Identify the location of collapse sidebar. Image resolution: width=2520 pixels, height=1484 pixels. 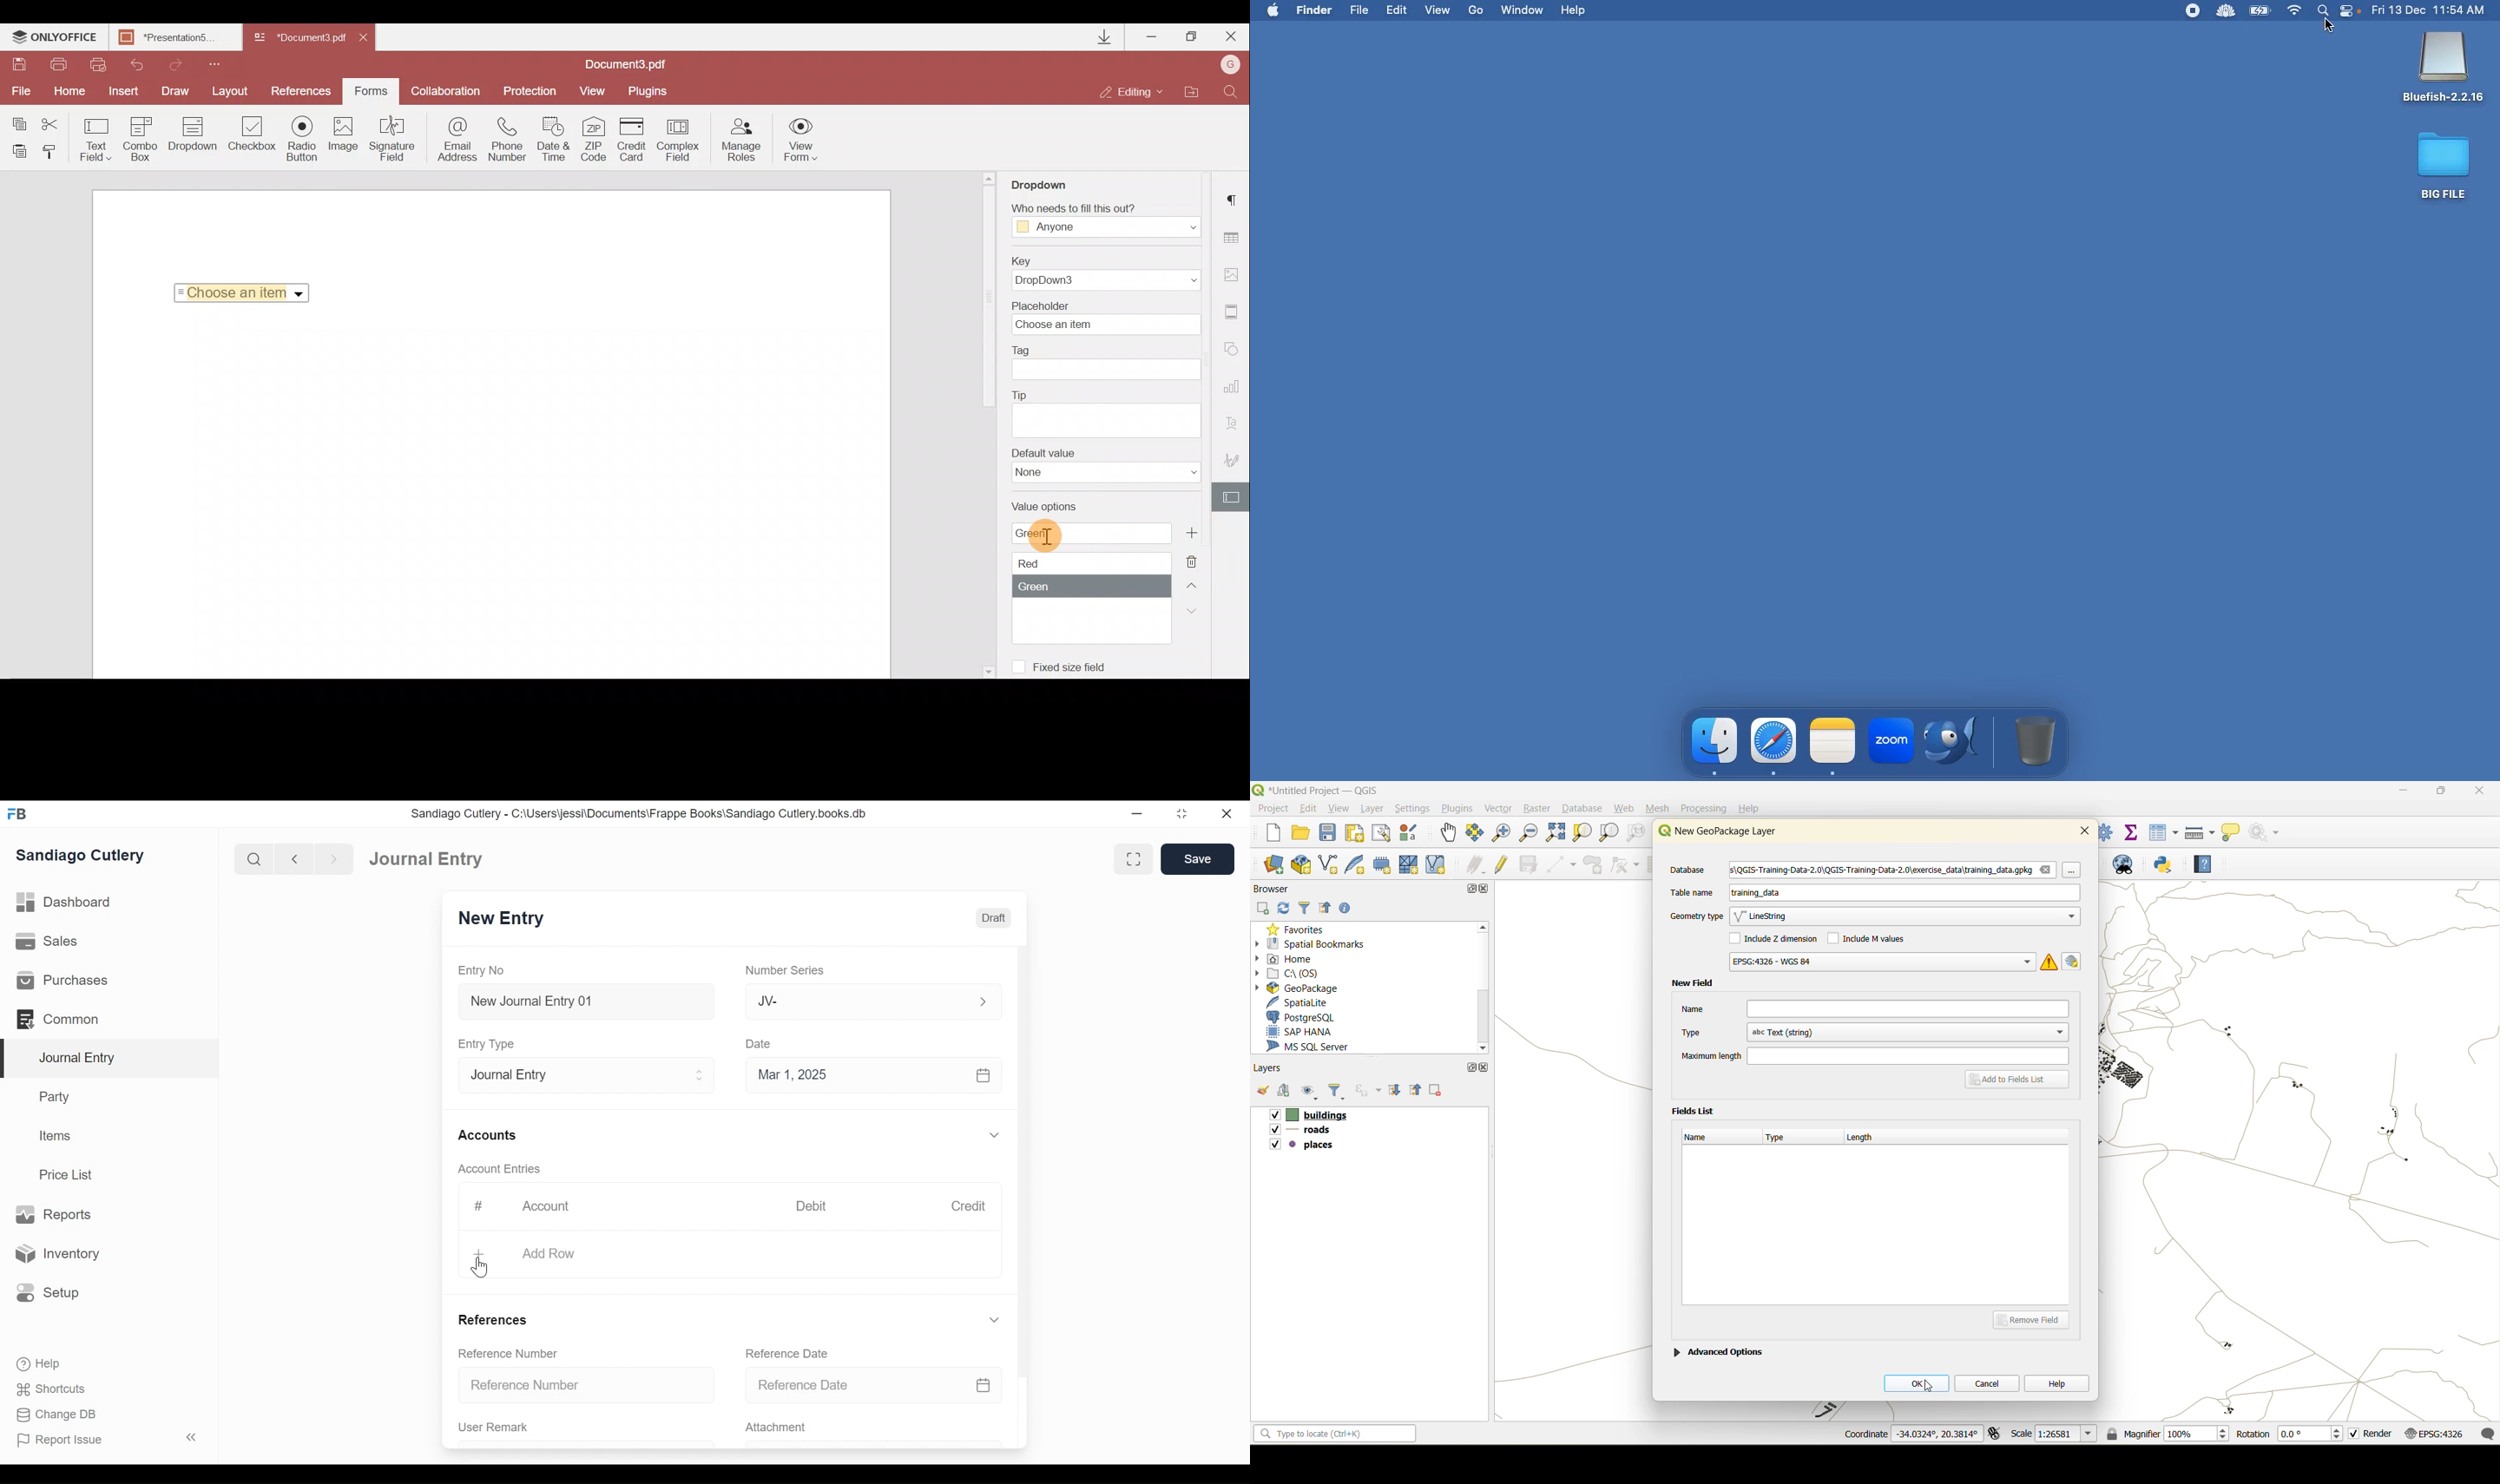
(189, 1437).